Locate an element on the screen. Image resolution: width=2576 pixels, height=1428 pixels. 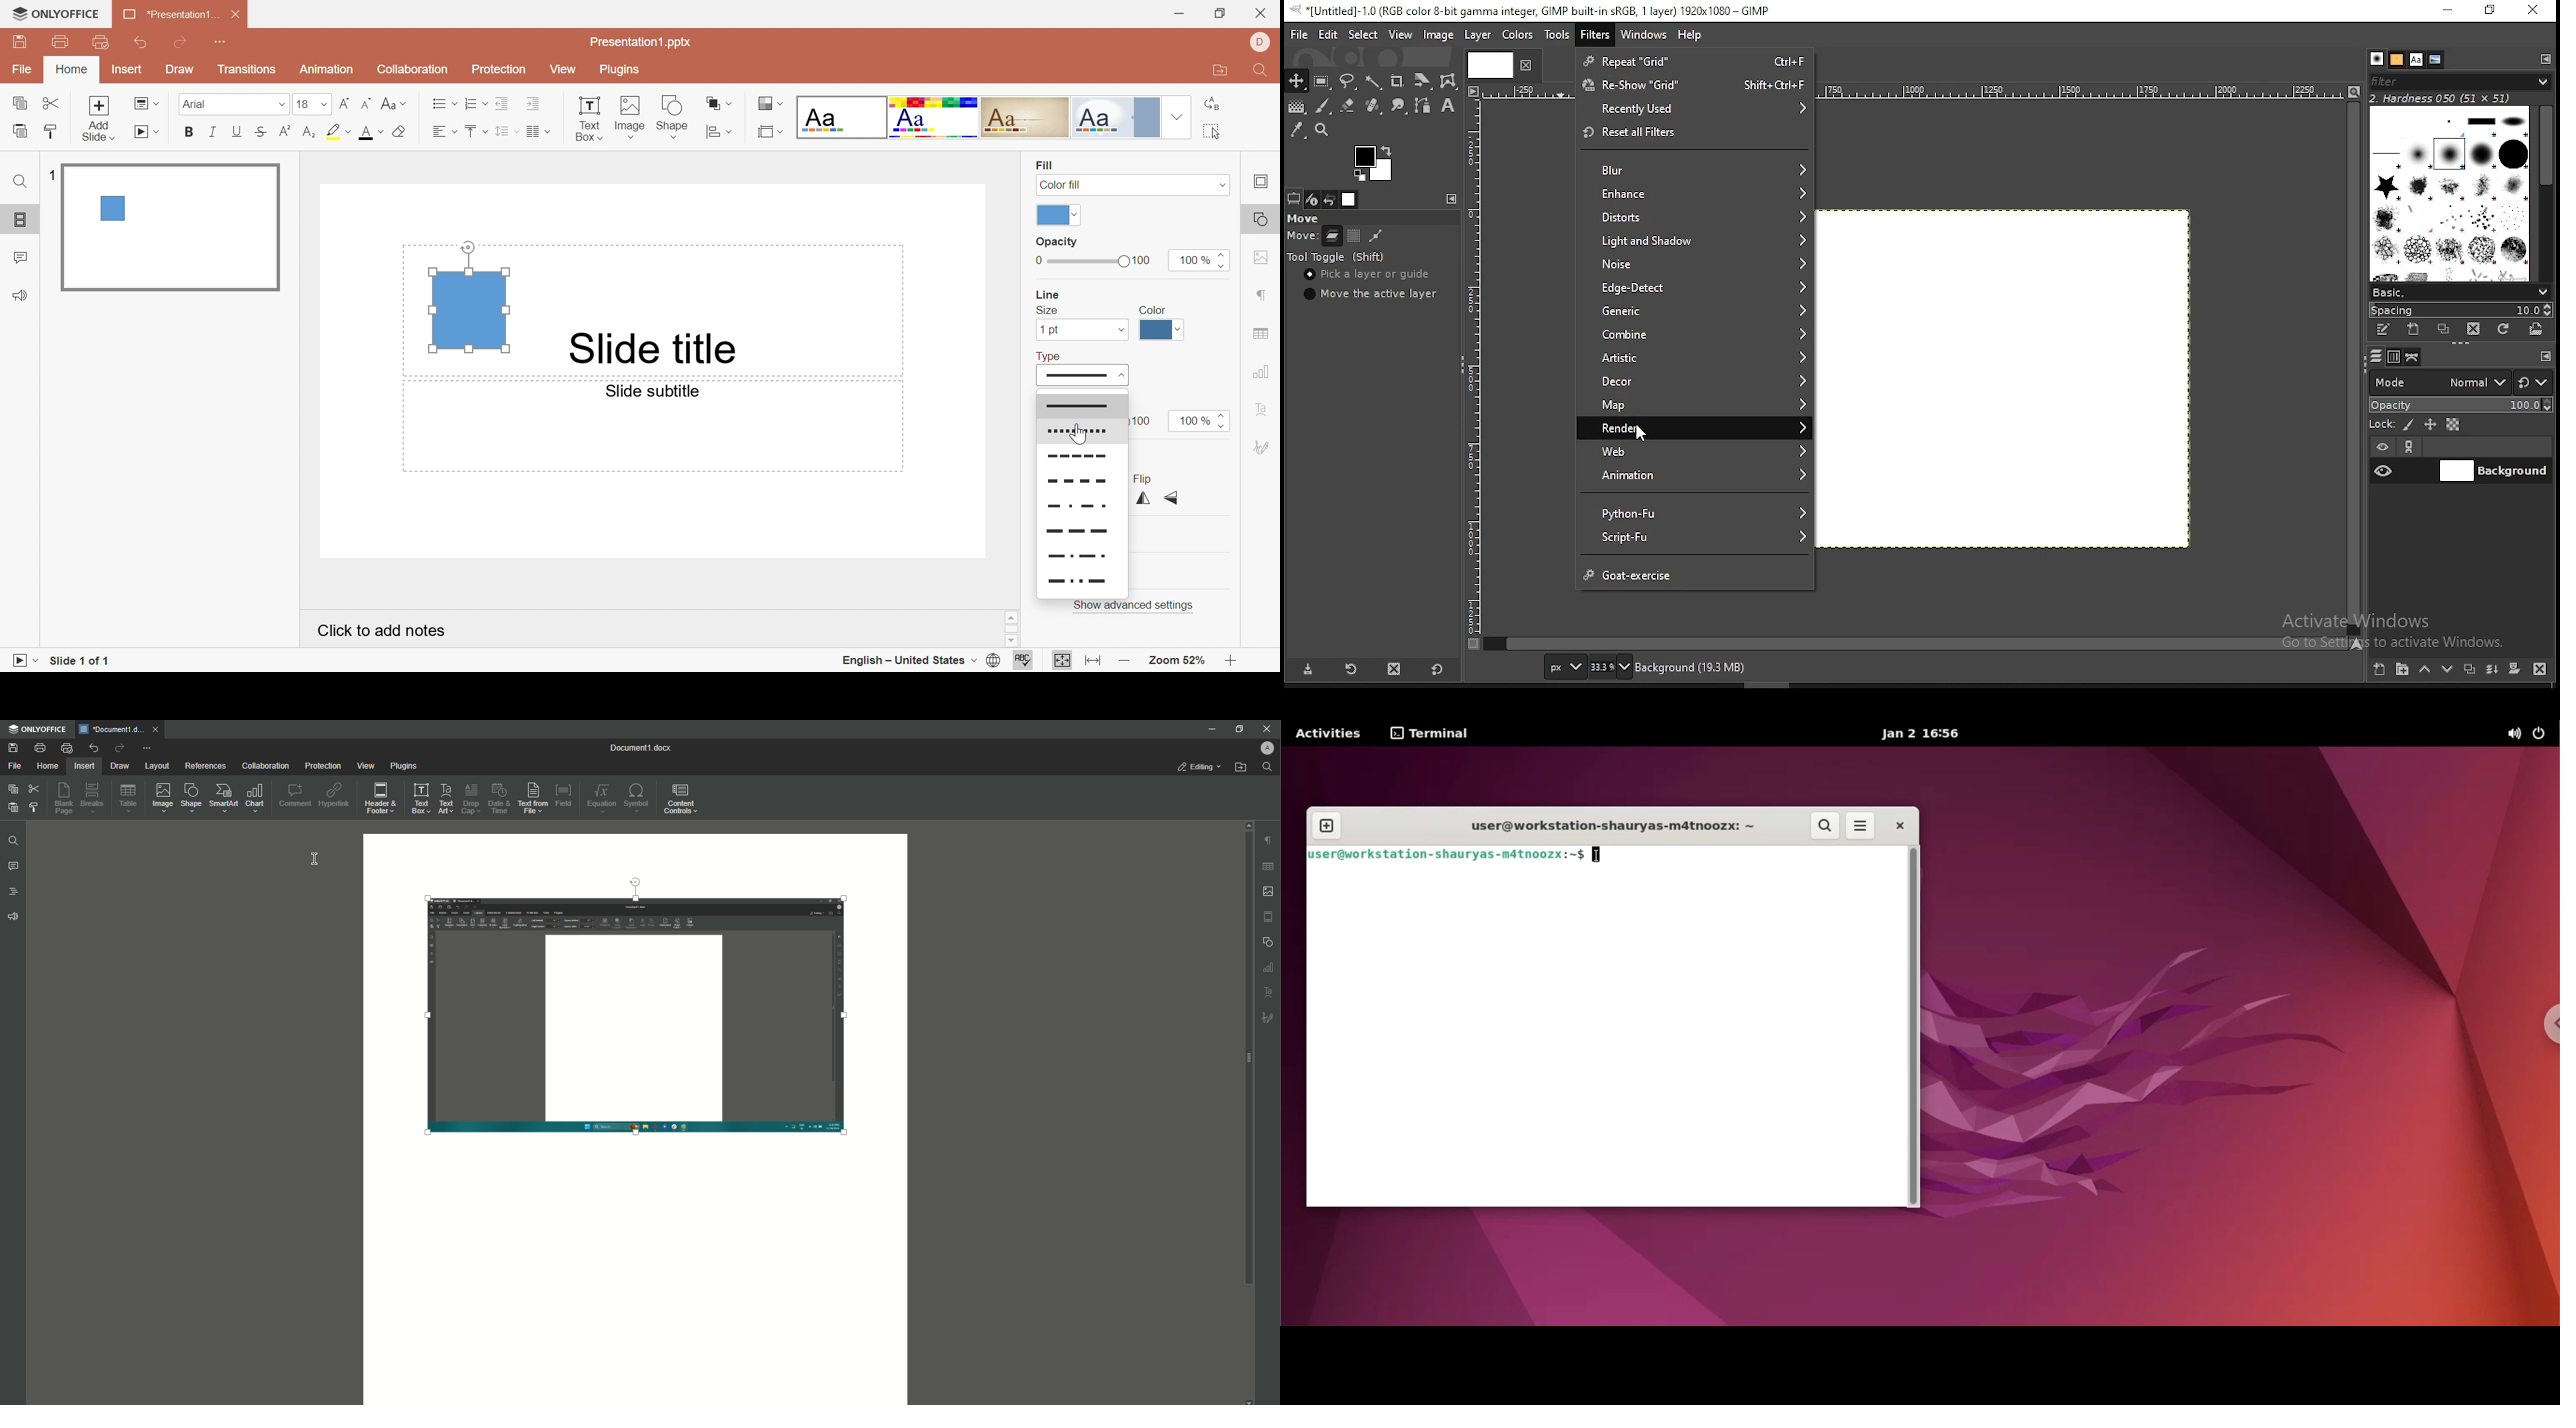
delete layer is located at coordinates (2538, 670).